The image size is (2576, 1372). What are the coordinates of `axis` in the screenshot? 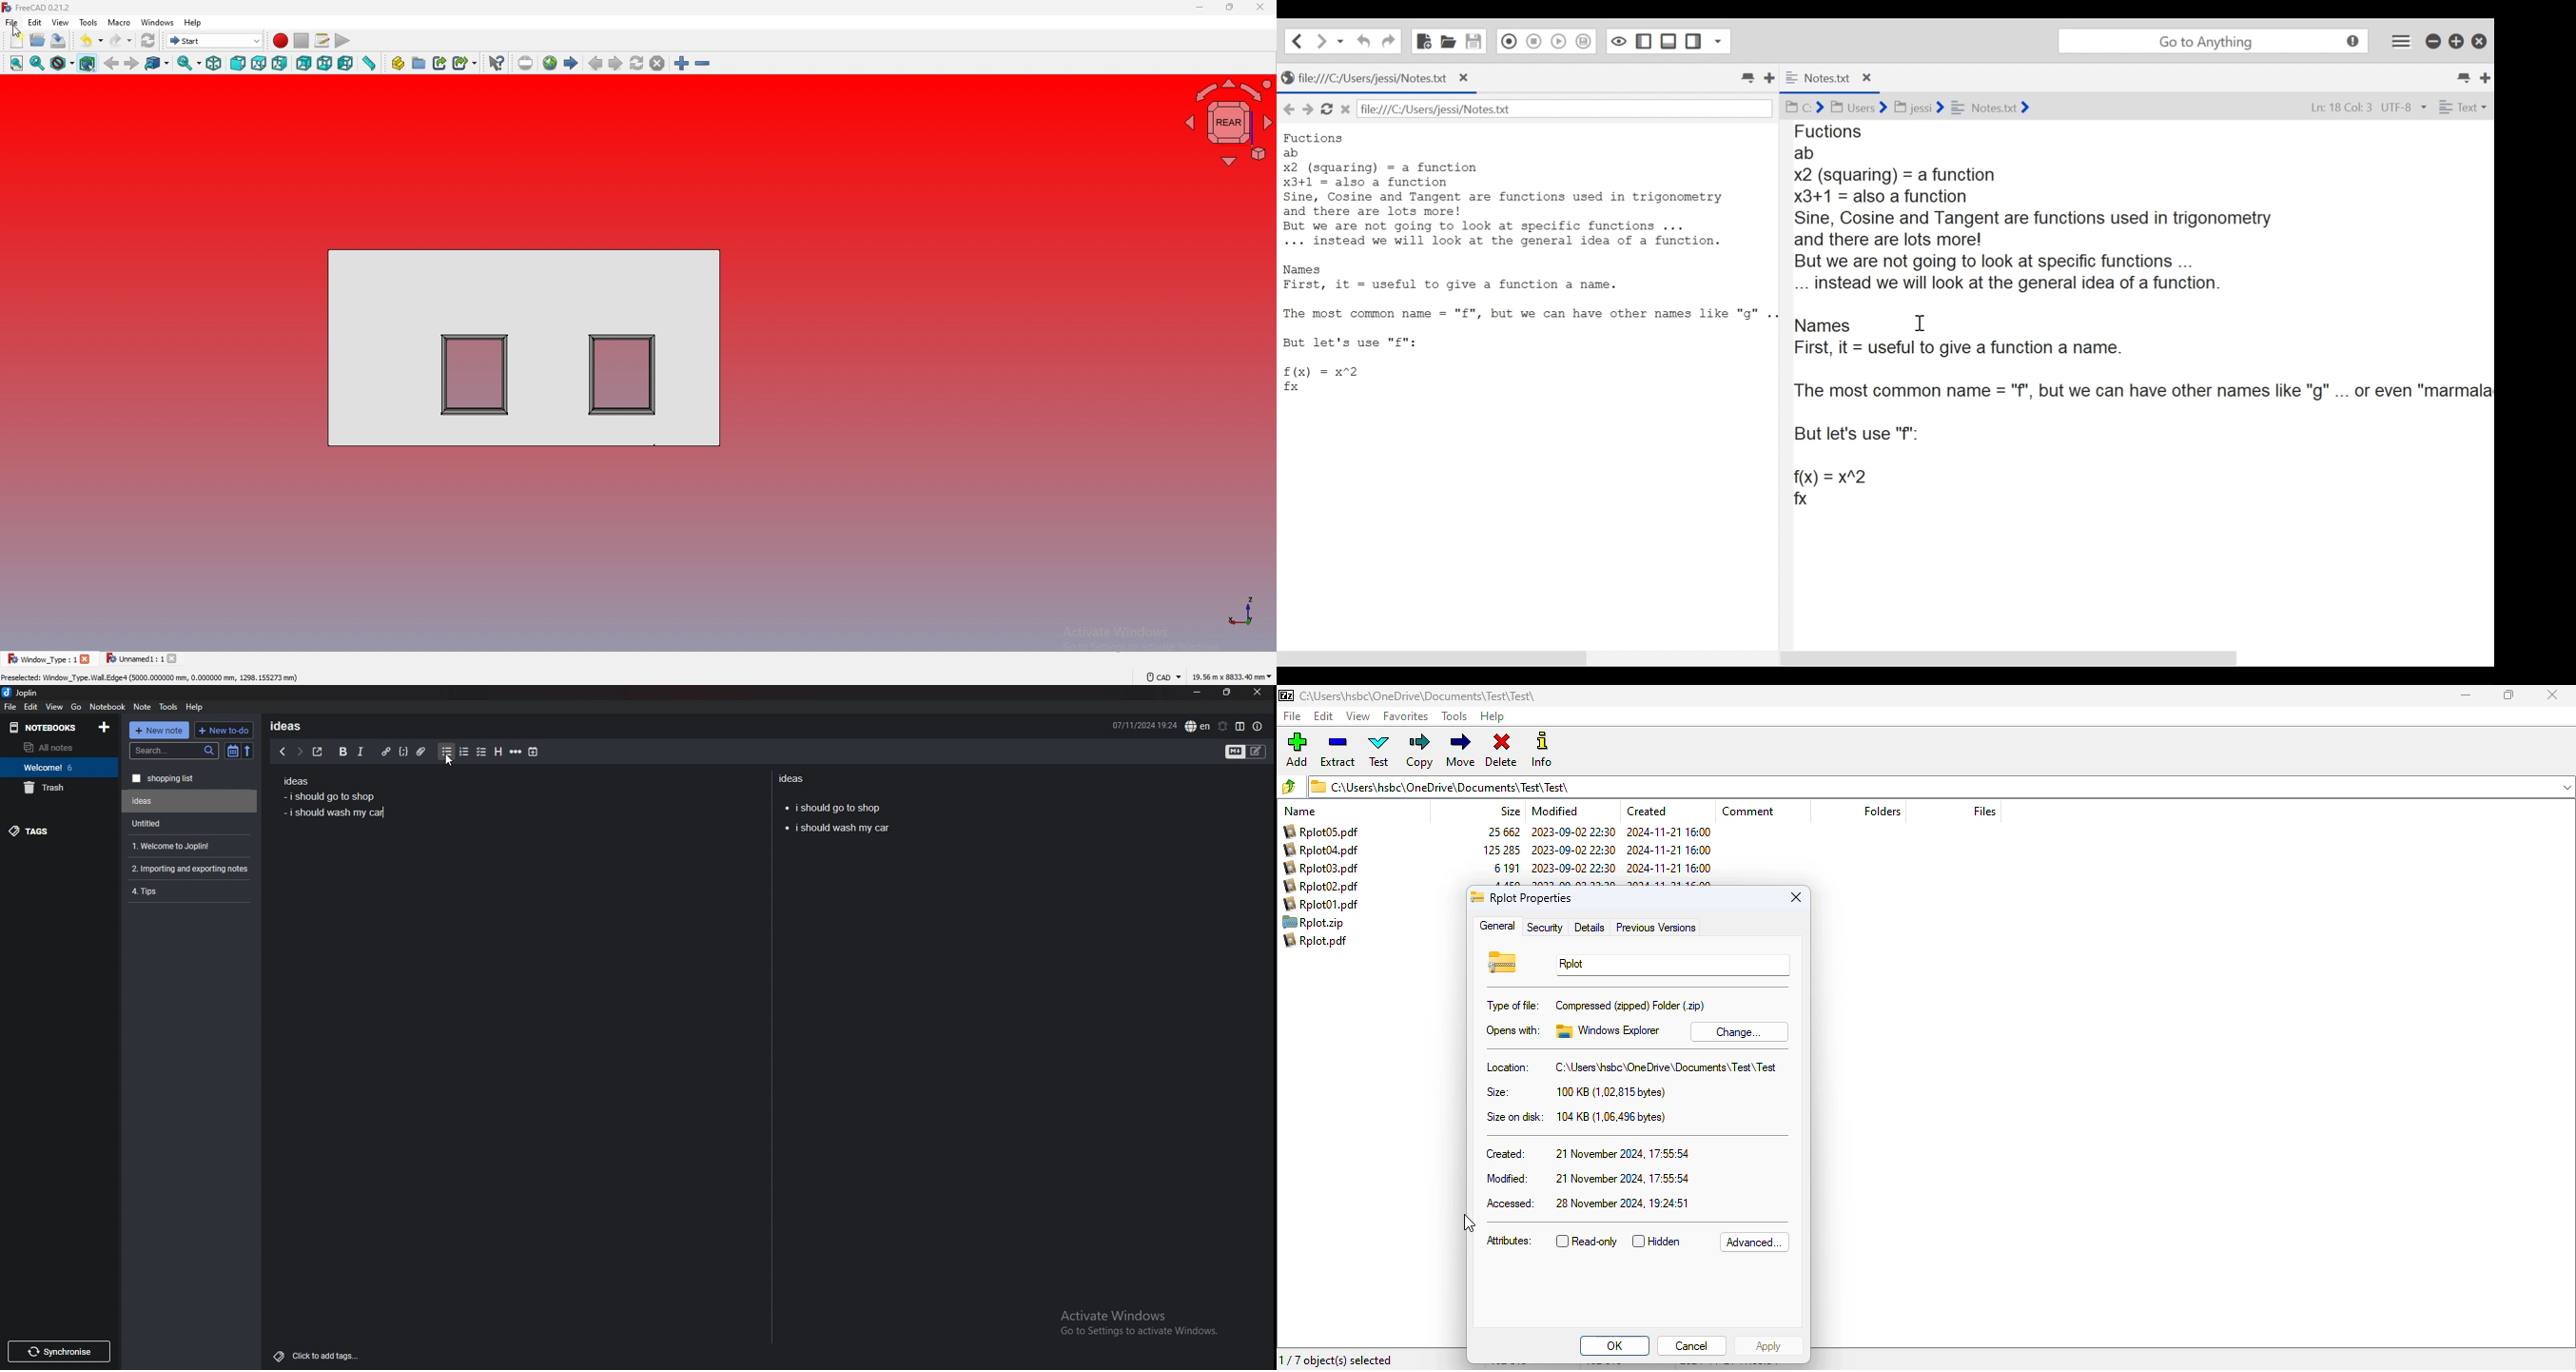 It's located at (1241, 611).